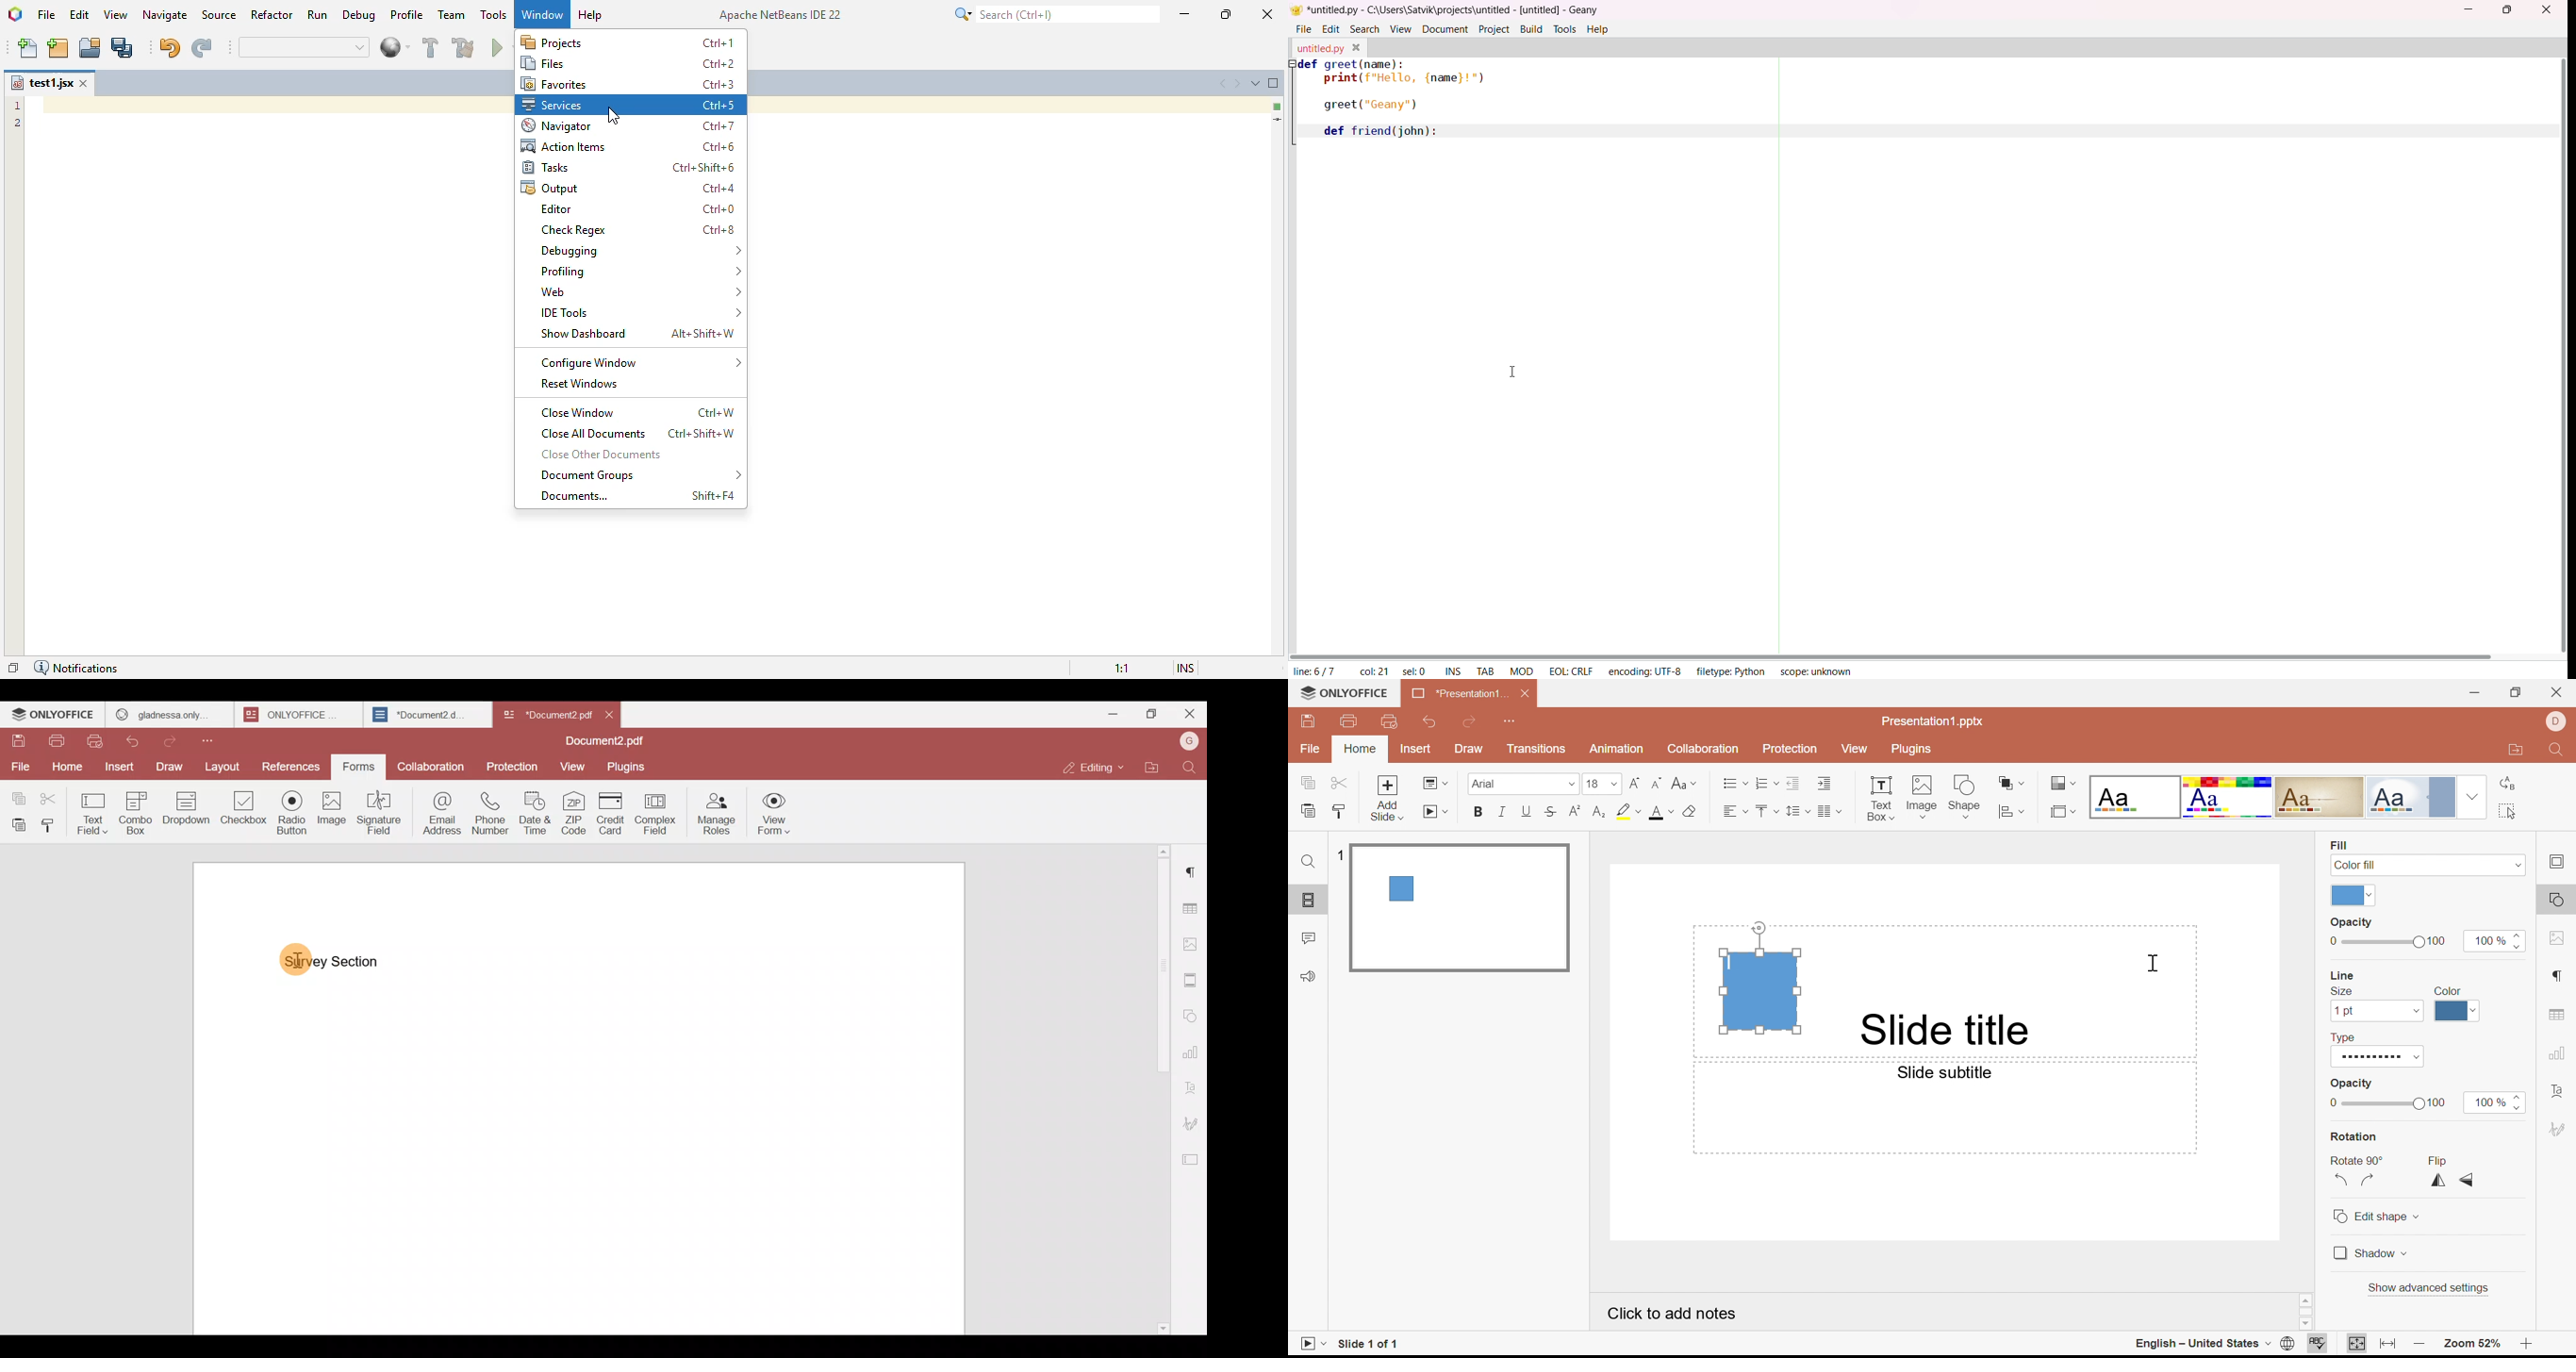 This screenshot has height=1372, width=2576. I want to click on tools, so click(1564, 29).